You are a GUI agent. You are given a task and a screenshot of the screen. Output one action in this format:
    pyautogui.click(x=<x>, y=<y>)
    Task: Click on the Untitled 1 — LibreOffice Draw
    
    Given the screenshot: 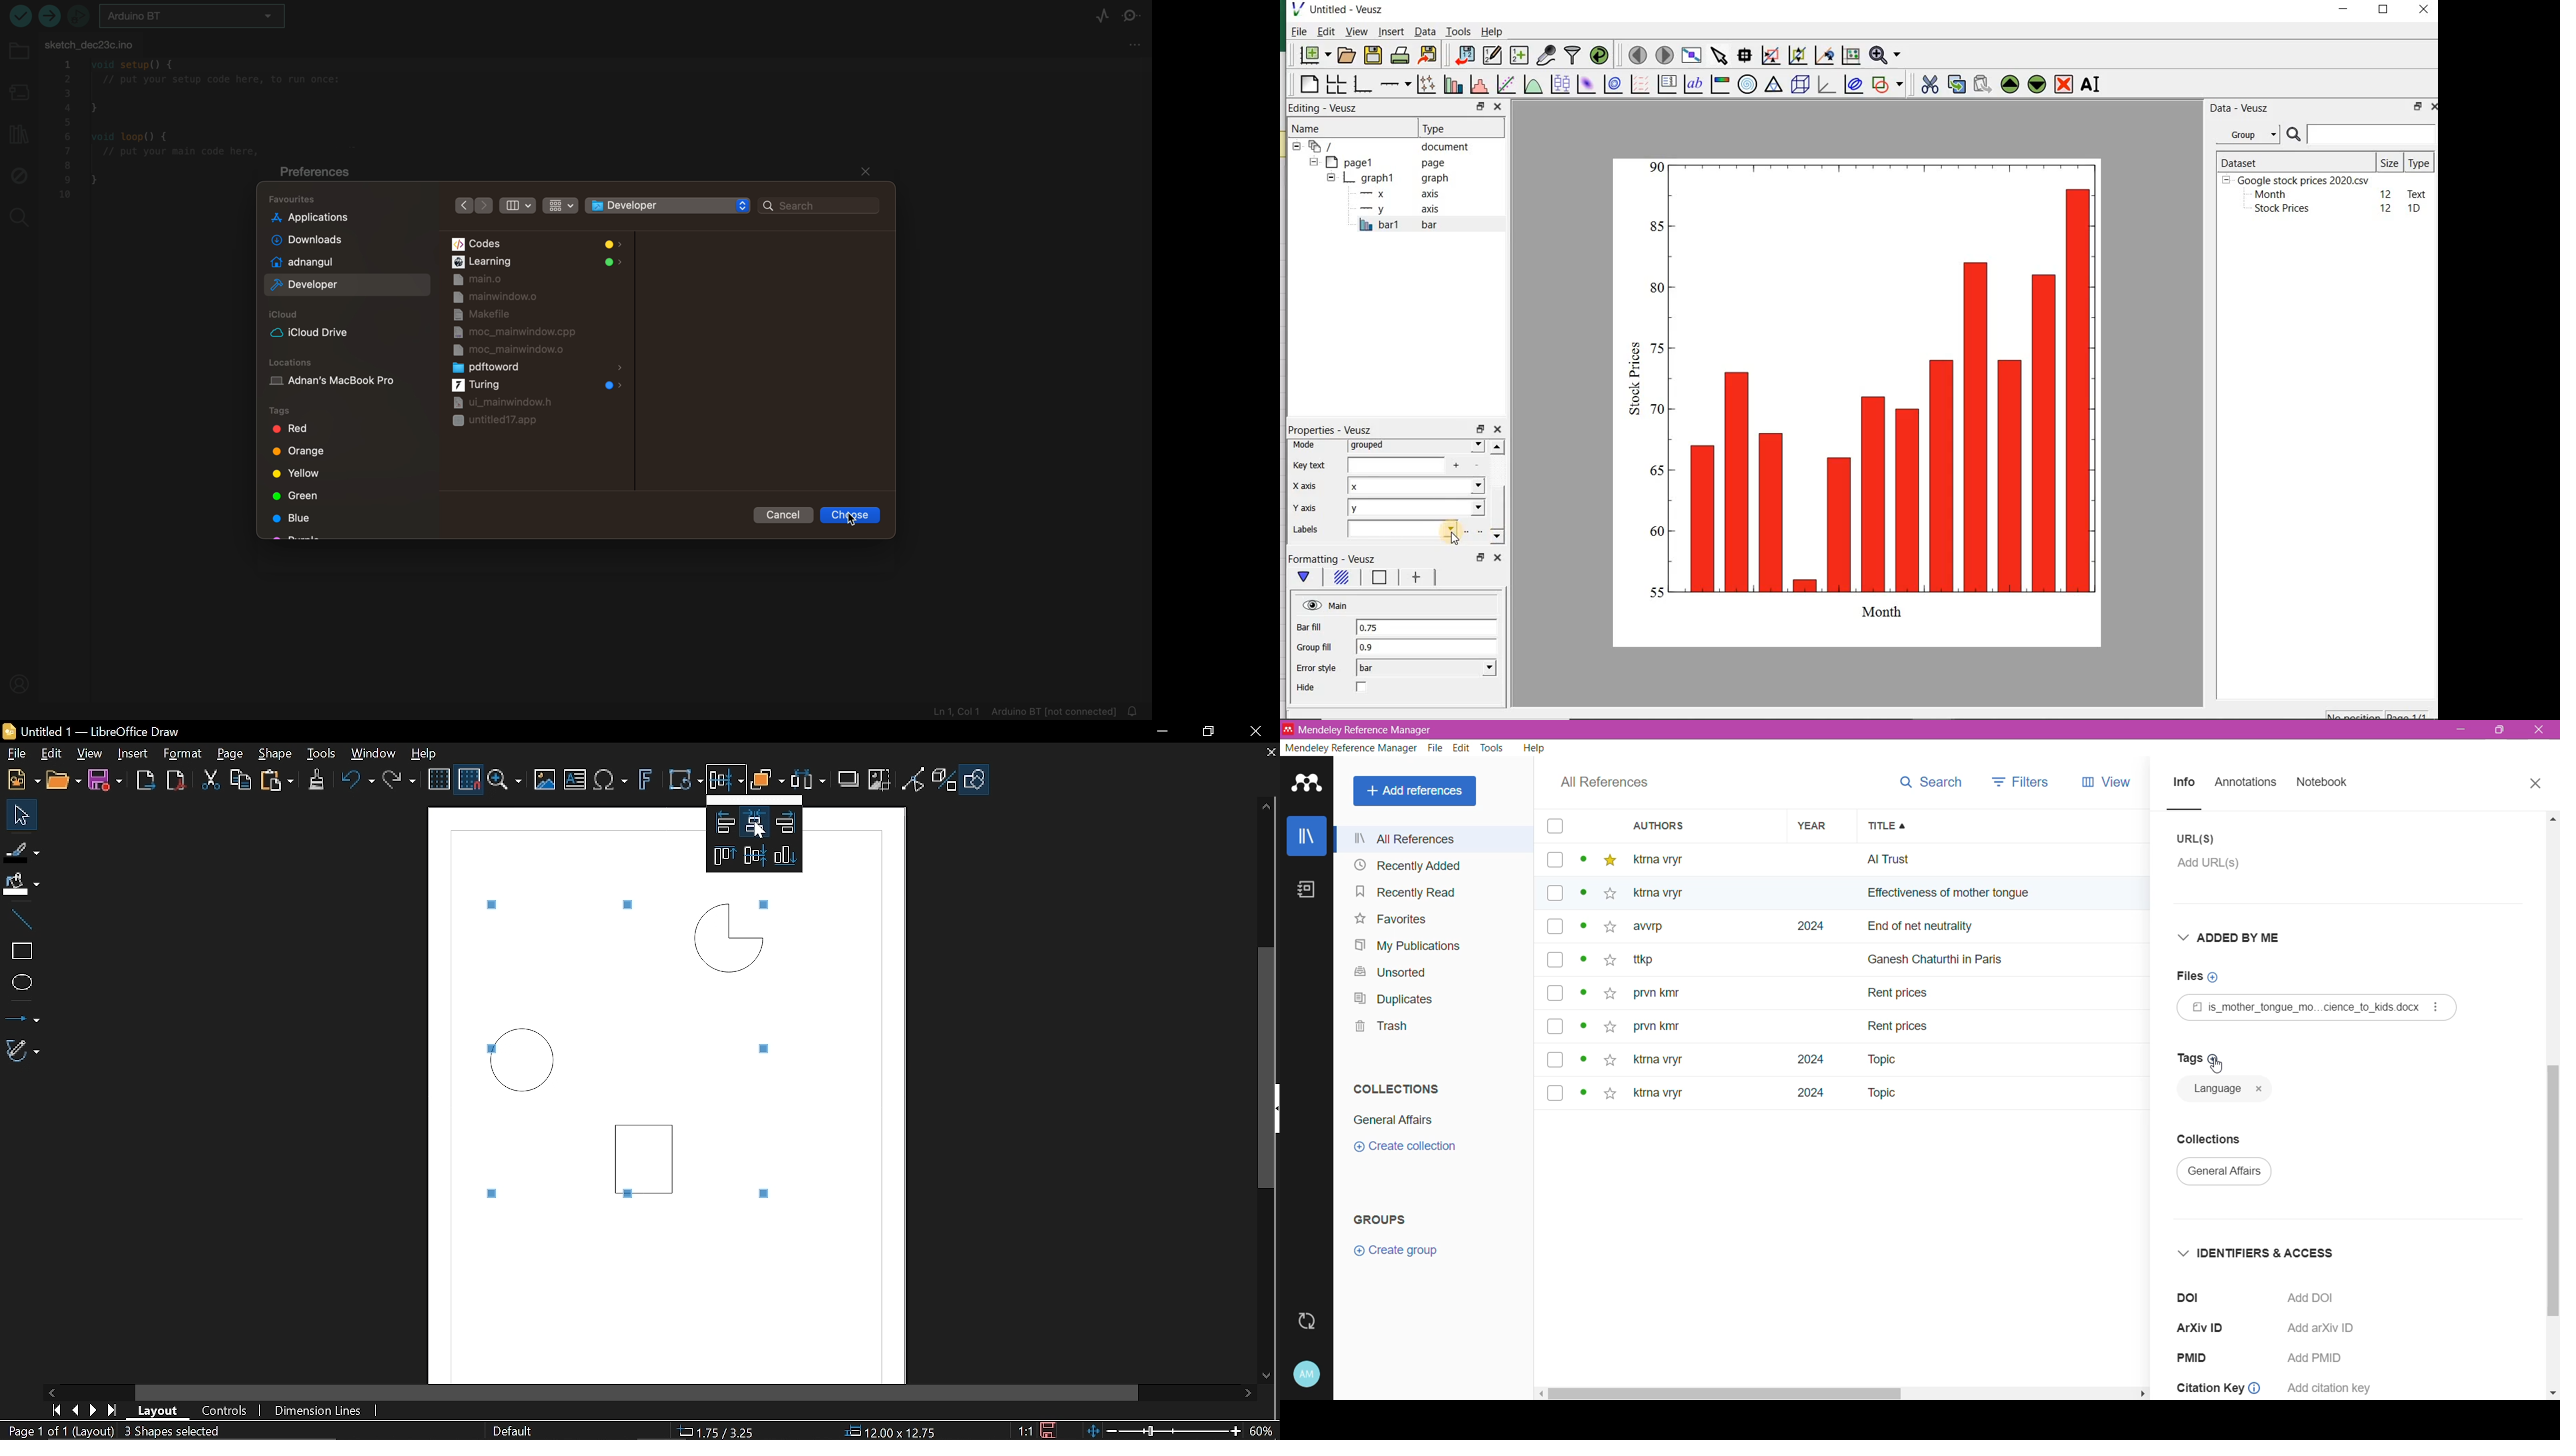 What is the action you would take?
    pyautogui.click(x=111, y=731)
    